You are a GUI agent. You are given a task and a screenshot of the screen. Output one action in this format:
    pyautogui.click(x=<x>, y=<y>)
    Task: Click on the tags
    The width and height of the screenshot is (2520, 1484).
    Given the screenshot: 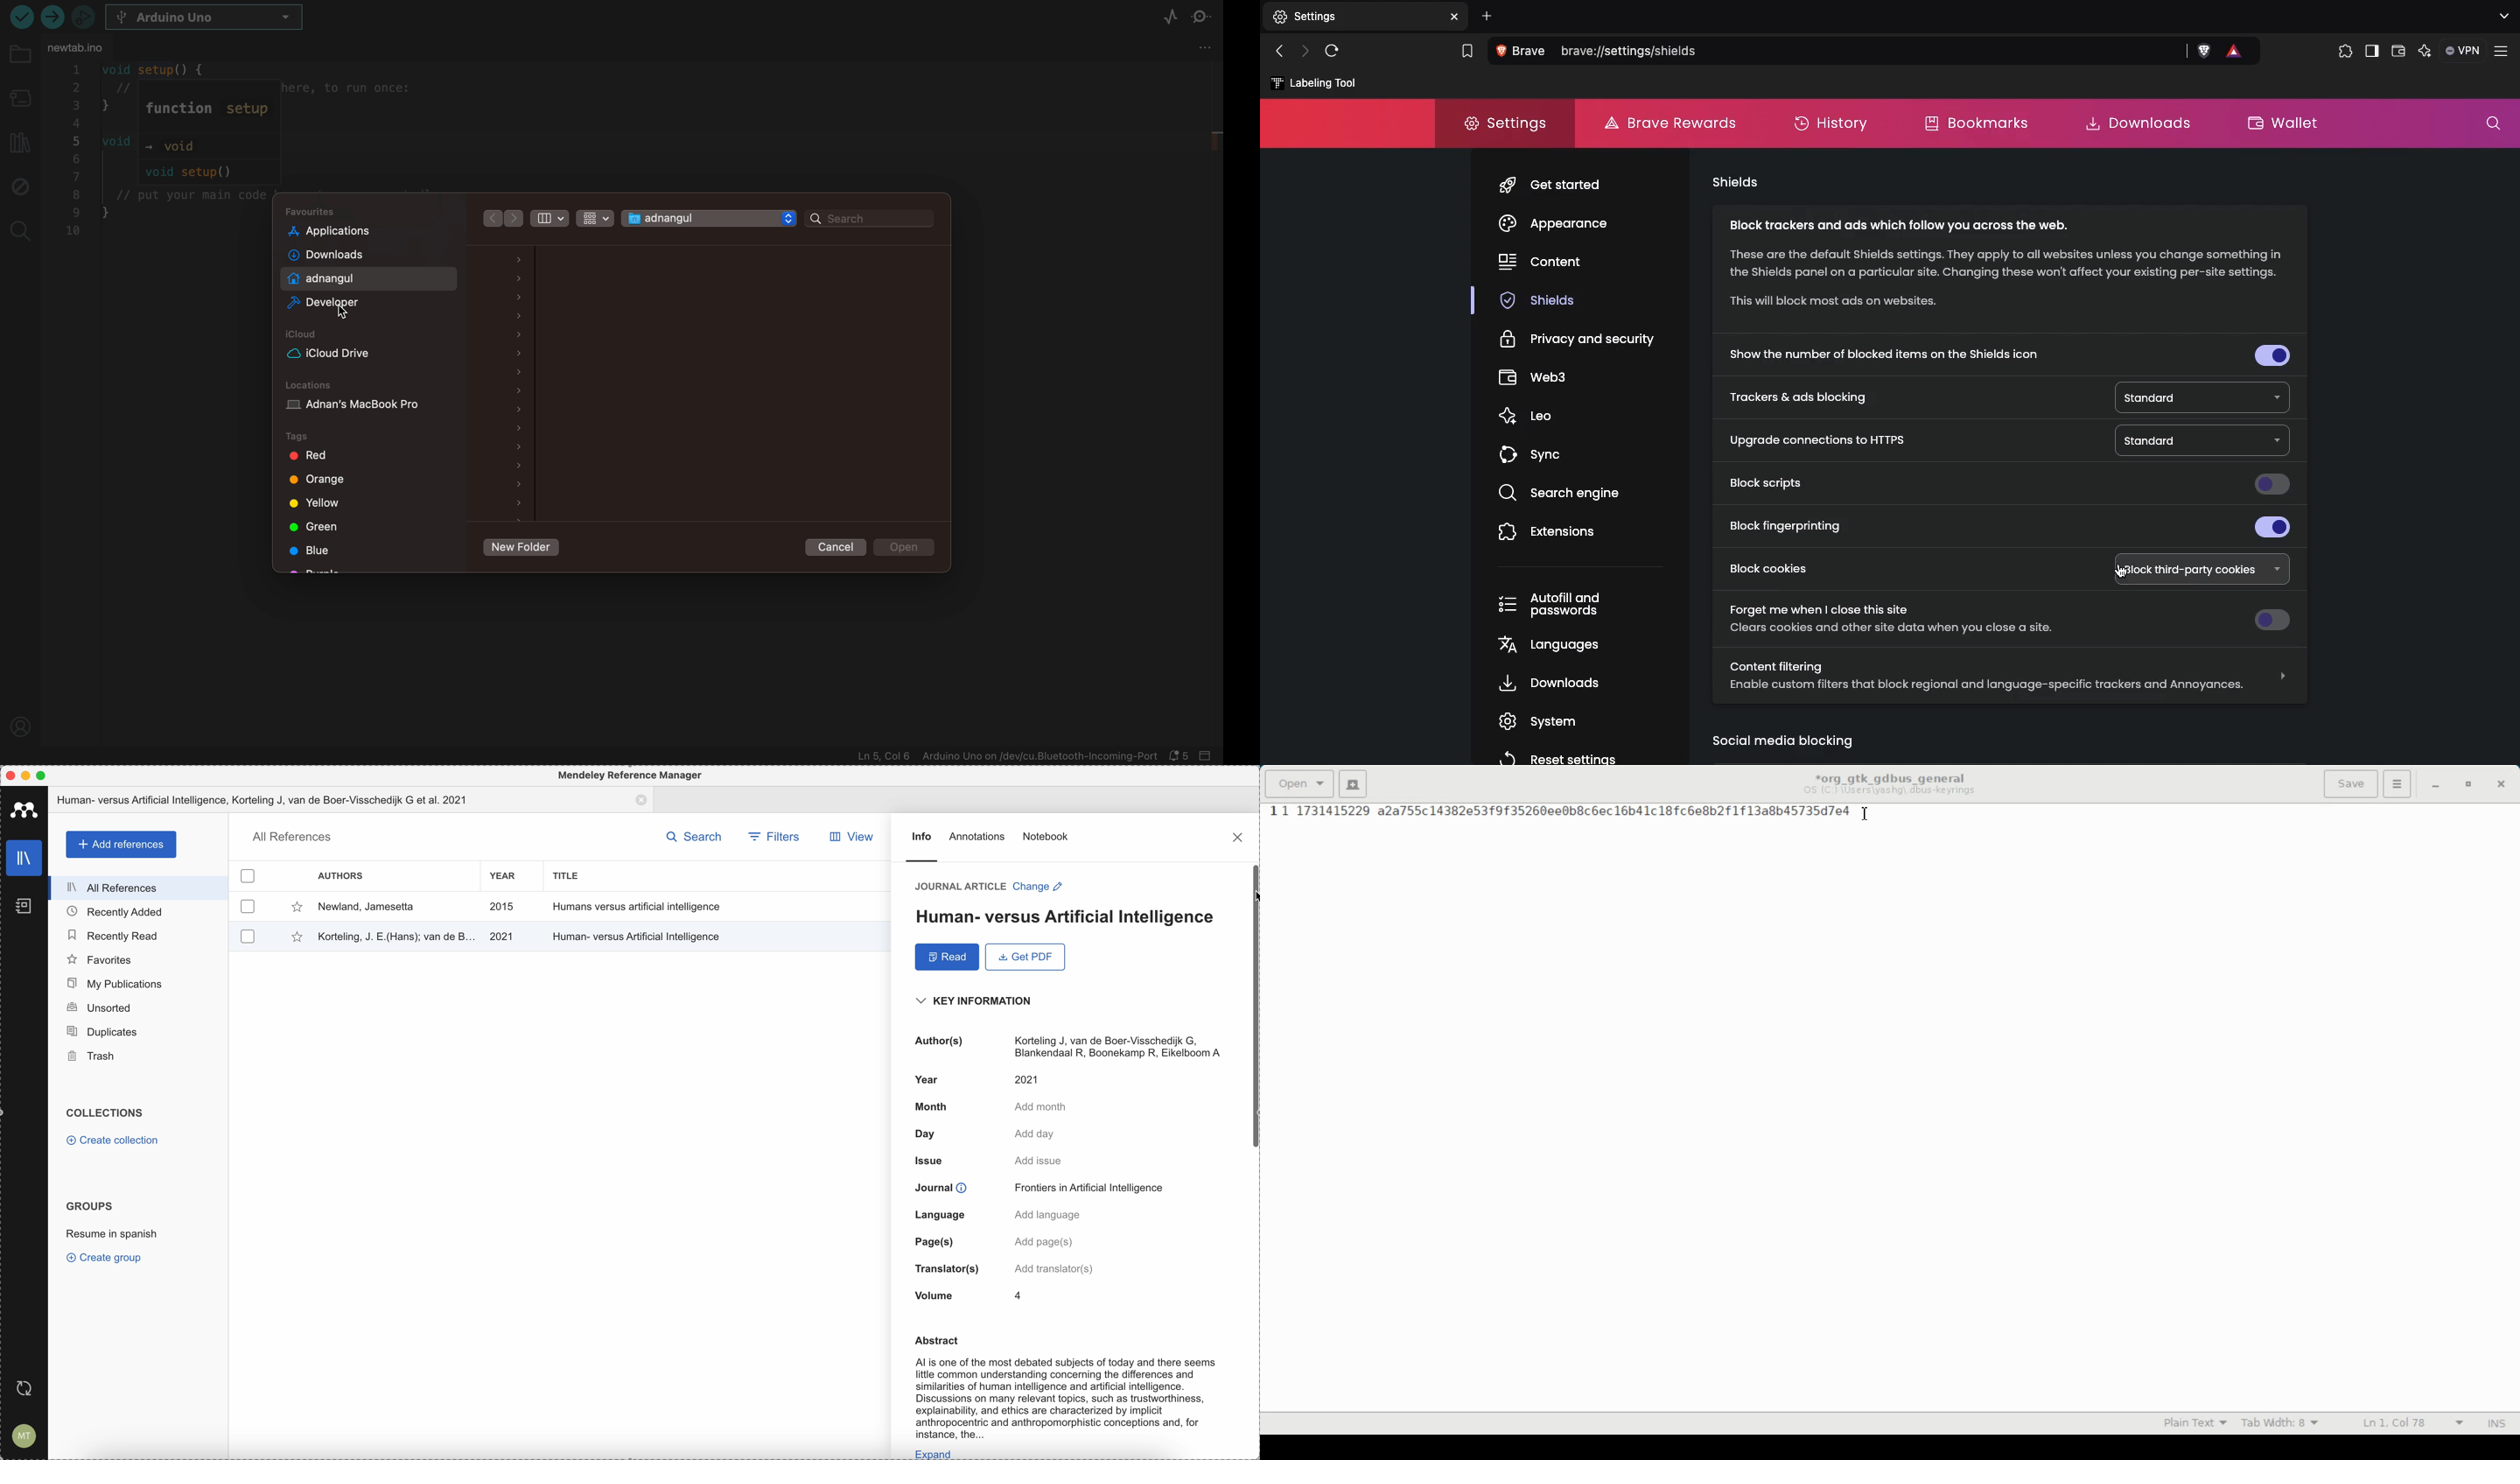 What is the action you would take?
    pyautogui.click(x=318, y=503)
    